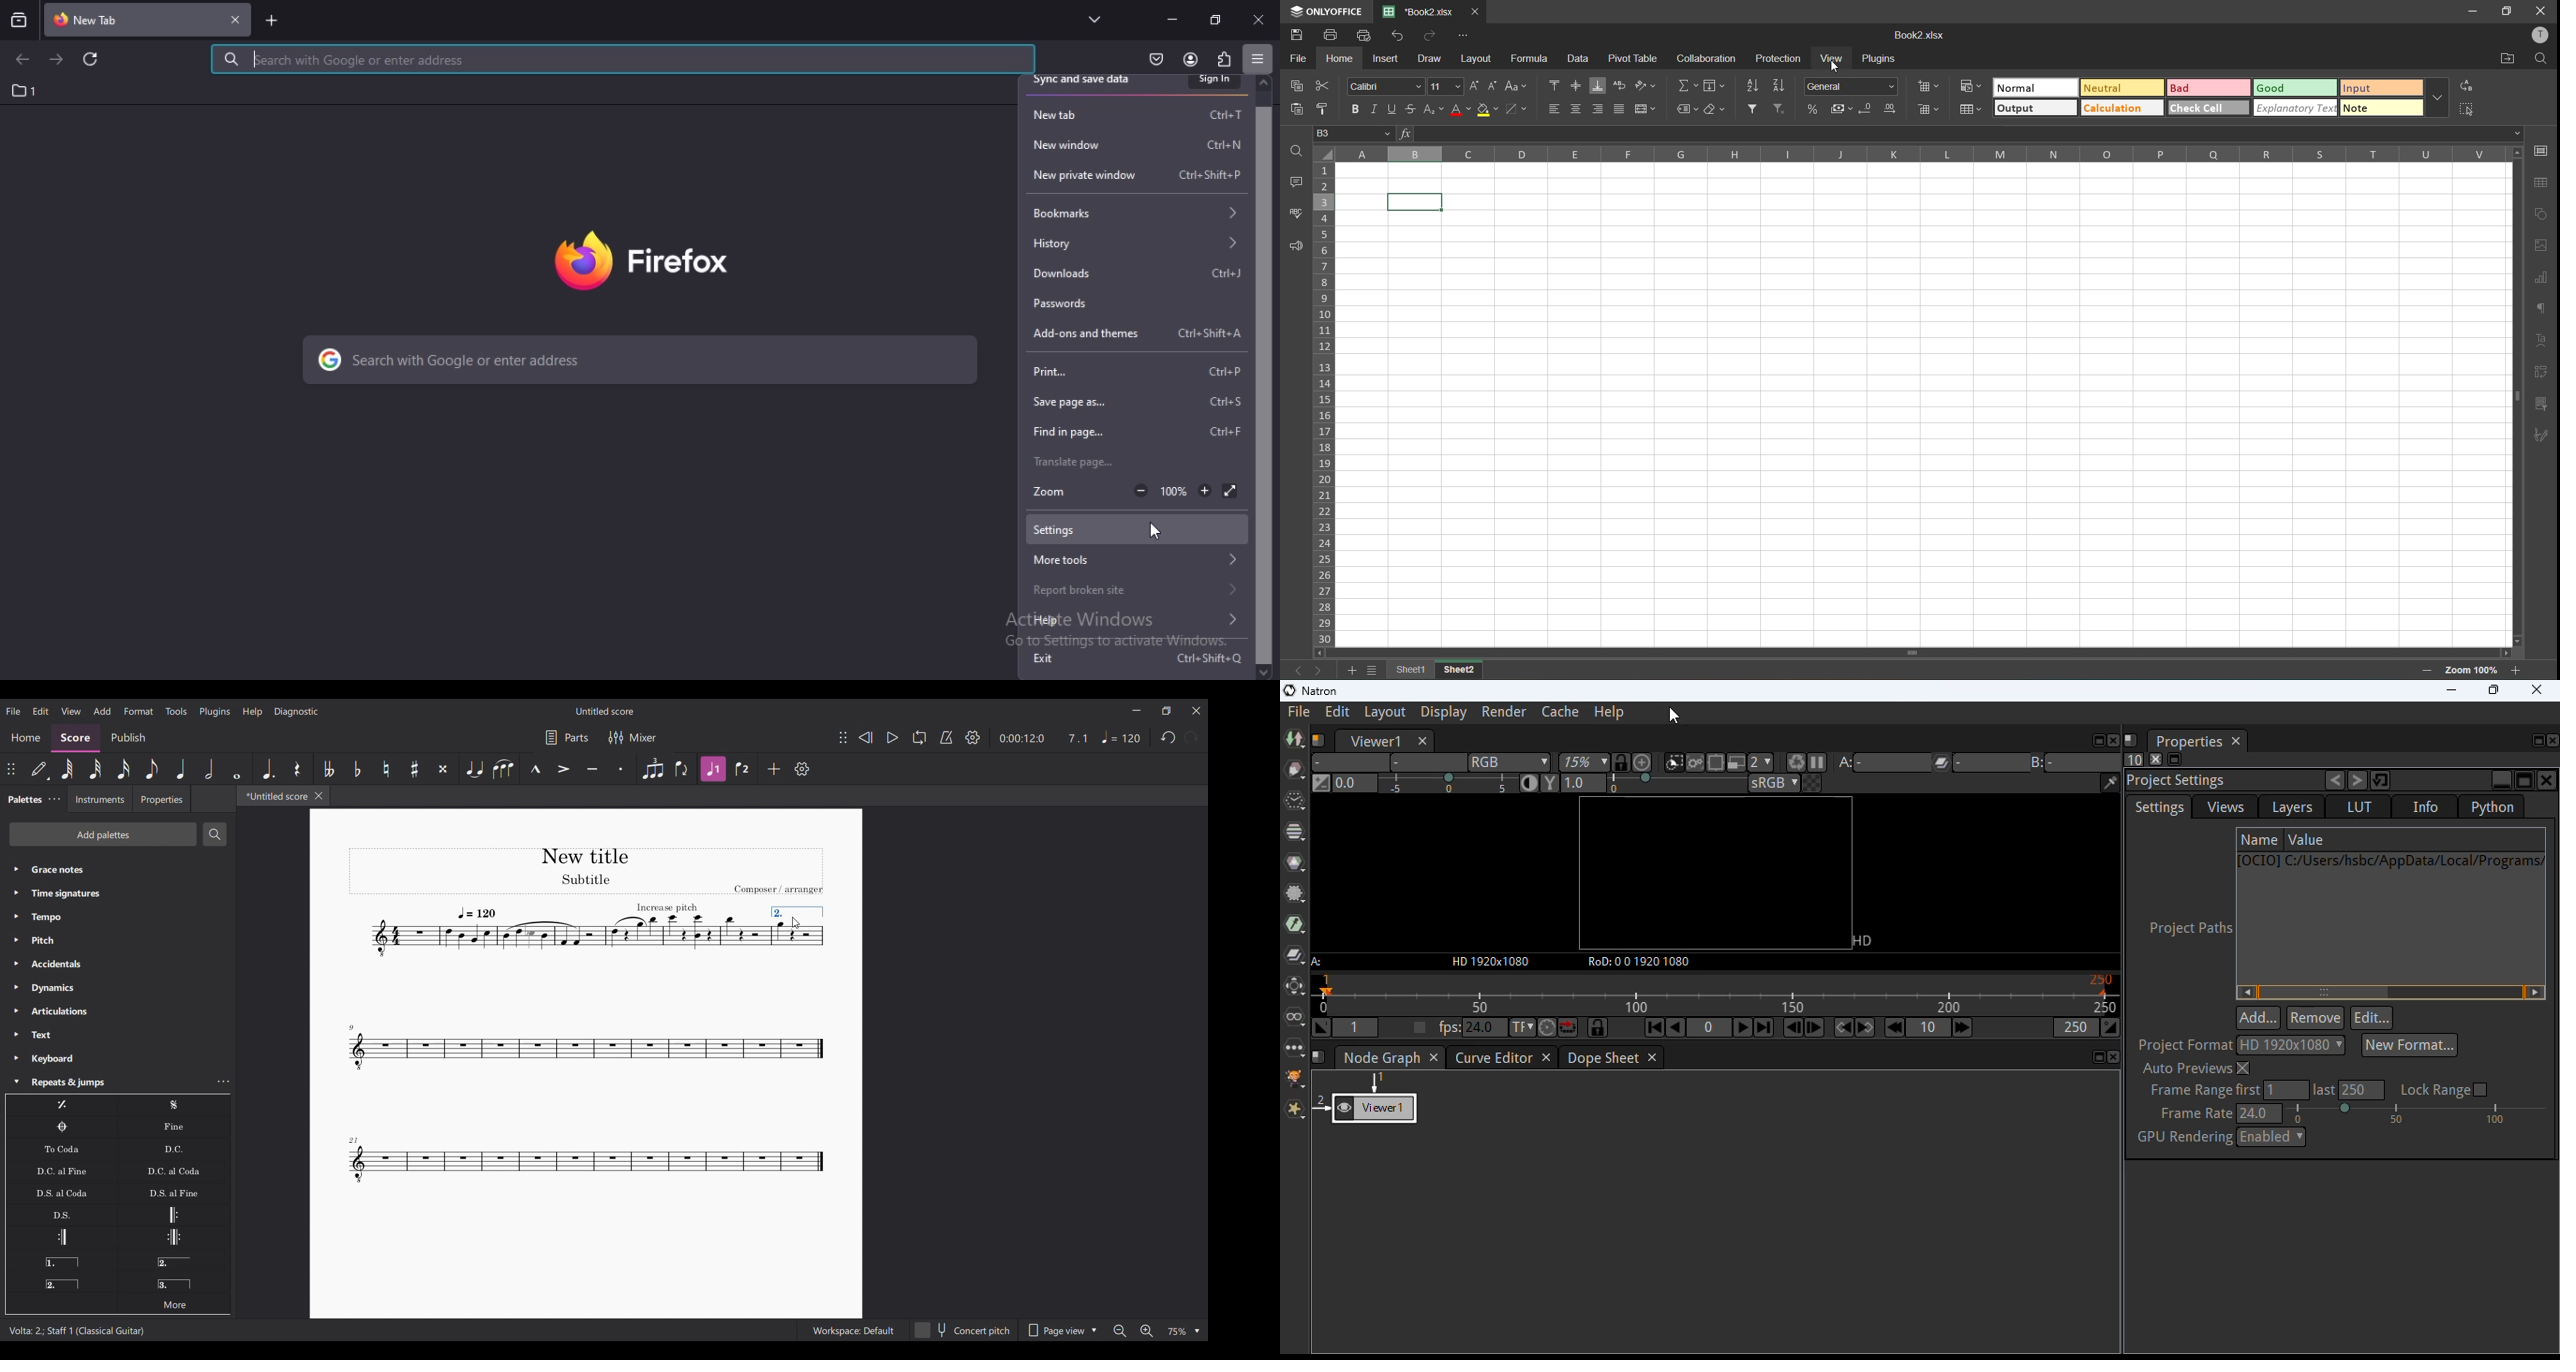 The image size is (2576, 1372). Describe the element at coordinates (414, 769) in the screenshot. I see `Toggle sharp` at that location.